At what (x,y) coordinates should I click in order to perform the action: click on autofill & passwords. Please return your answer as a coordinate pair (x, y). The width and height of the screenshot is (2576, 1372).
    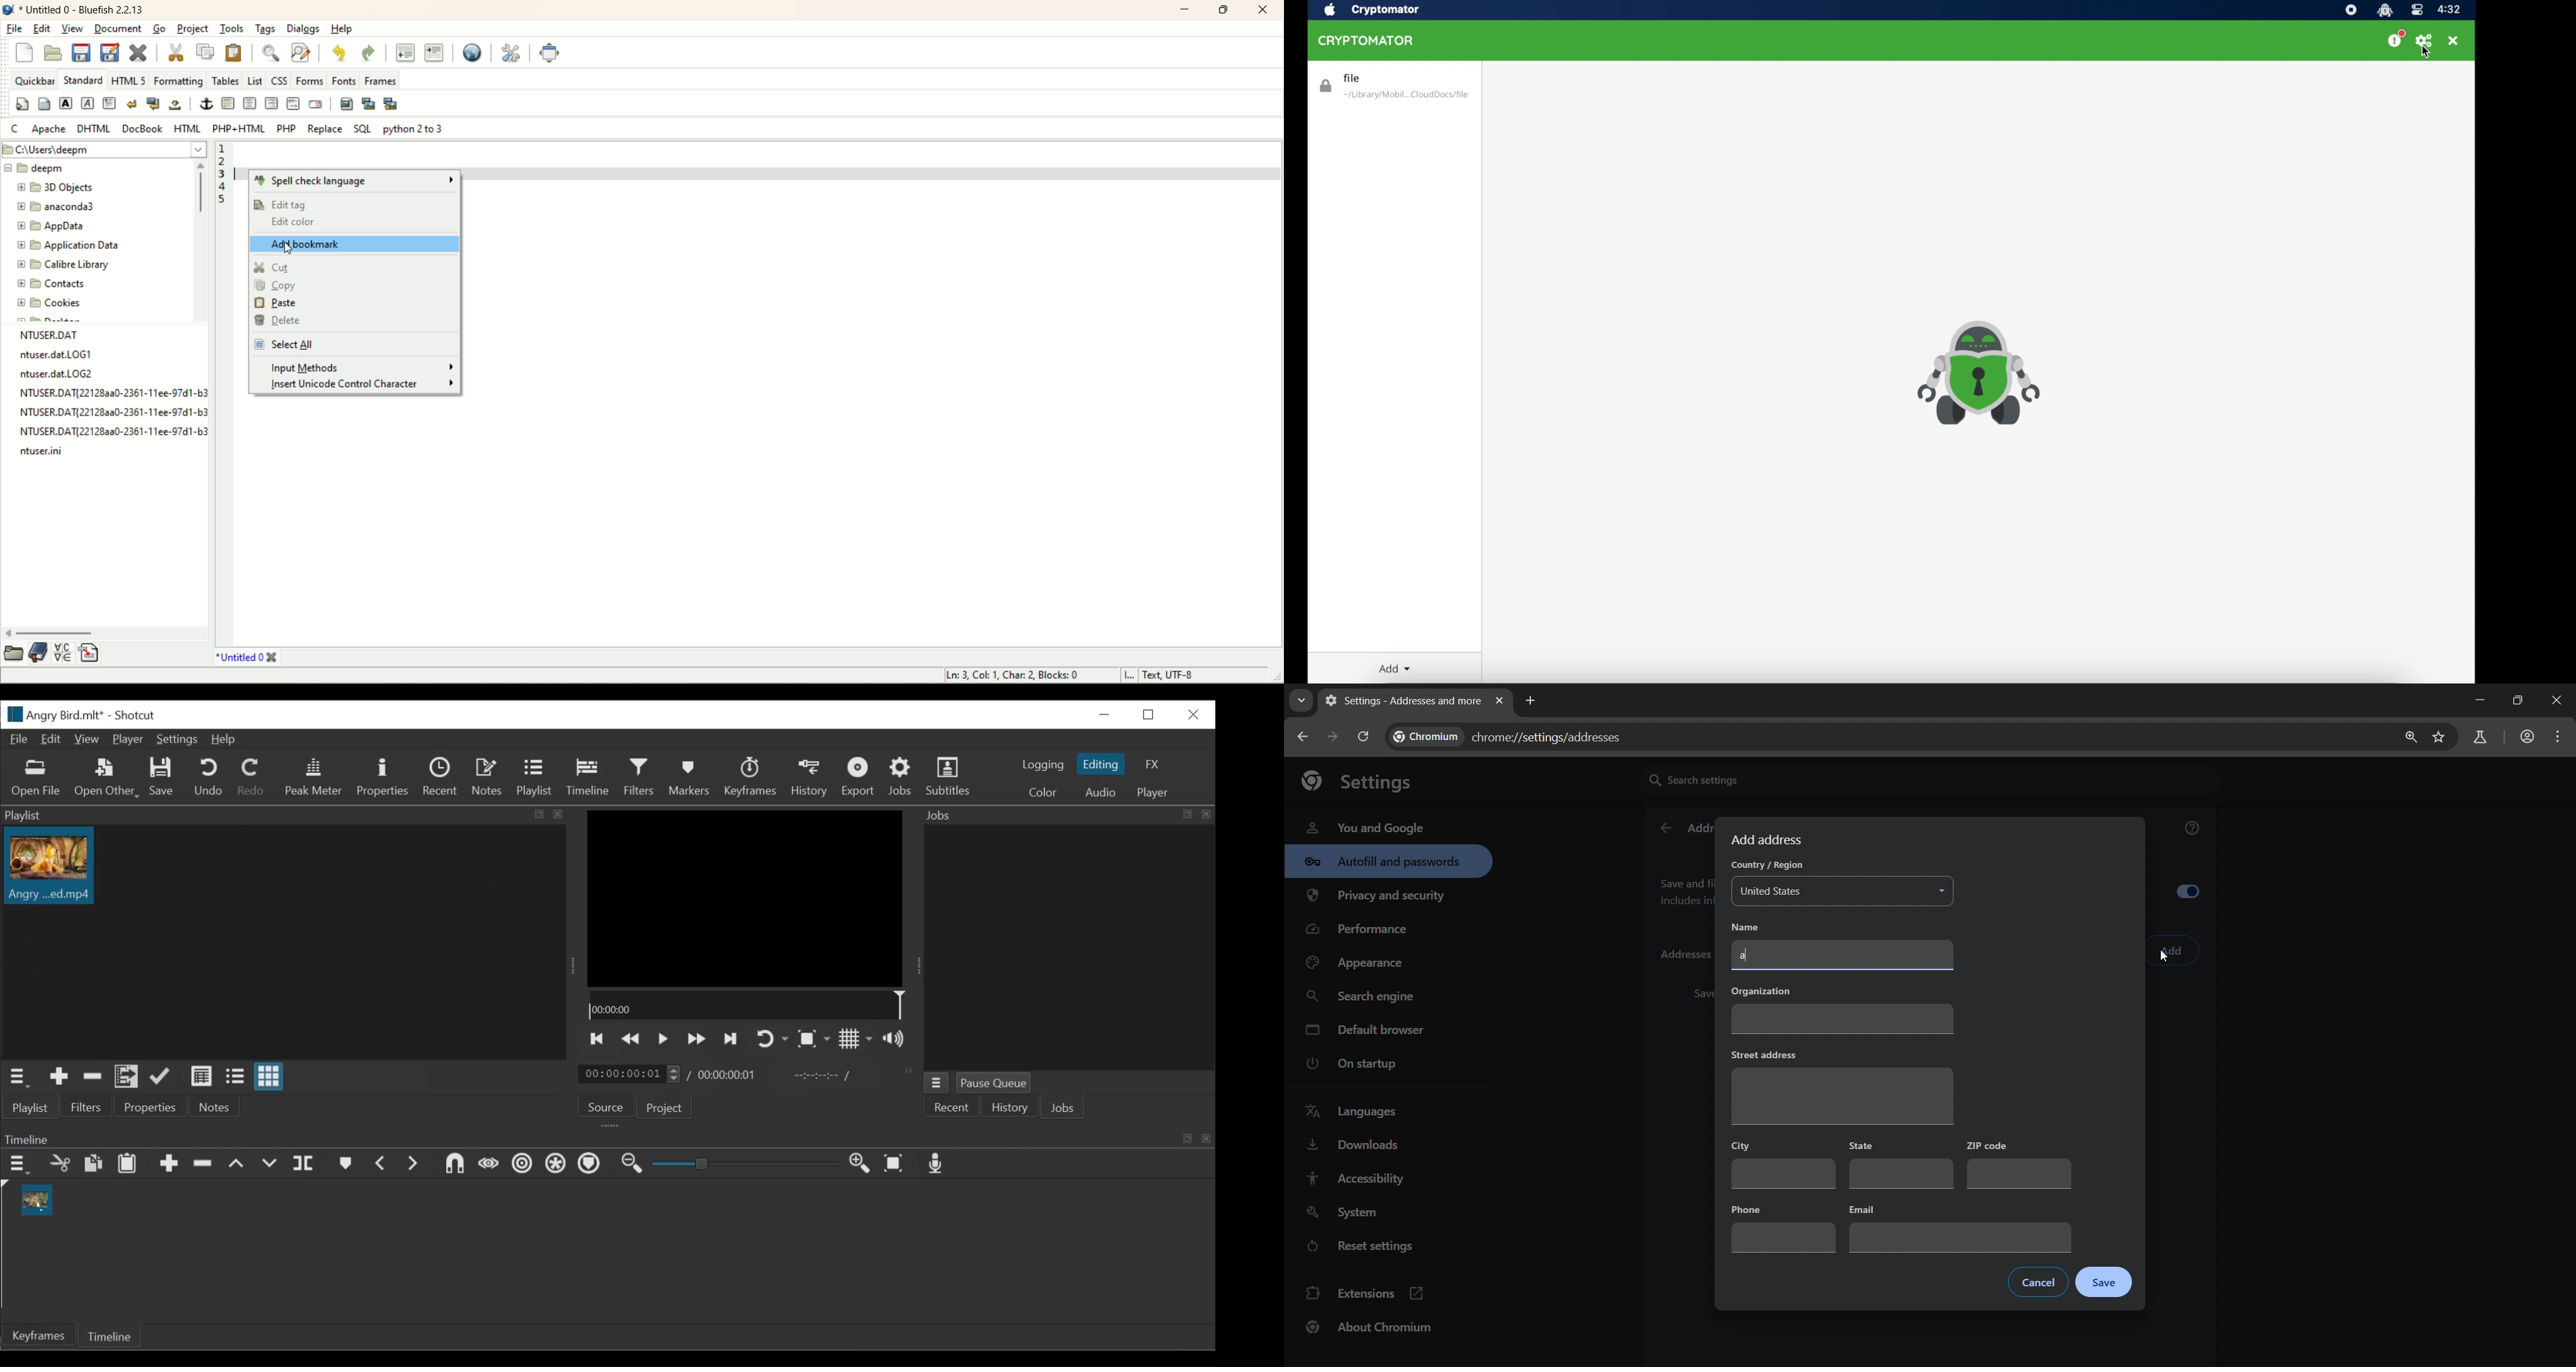
    Looking at the image, I should click on (1388, 861).